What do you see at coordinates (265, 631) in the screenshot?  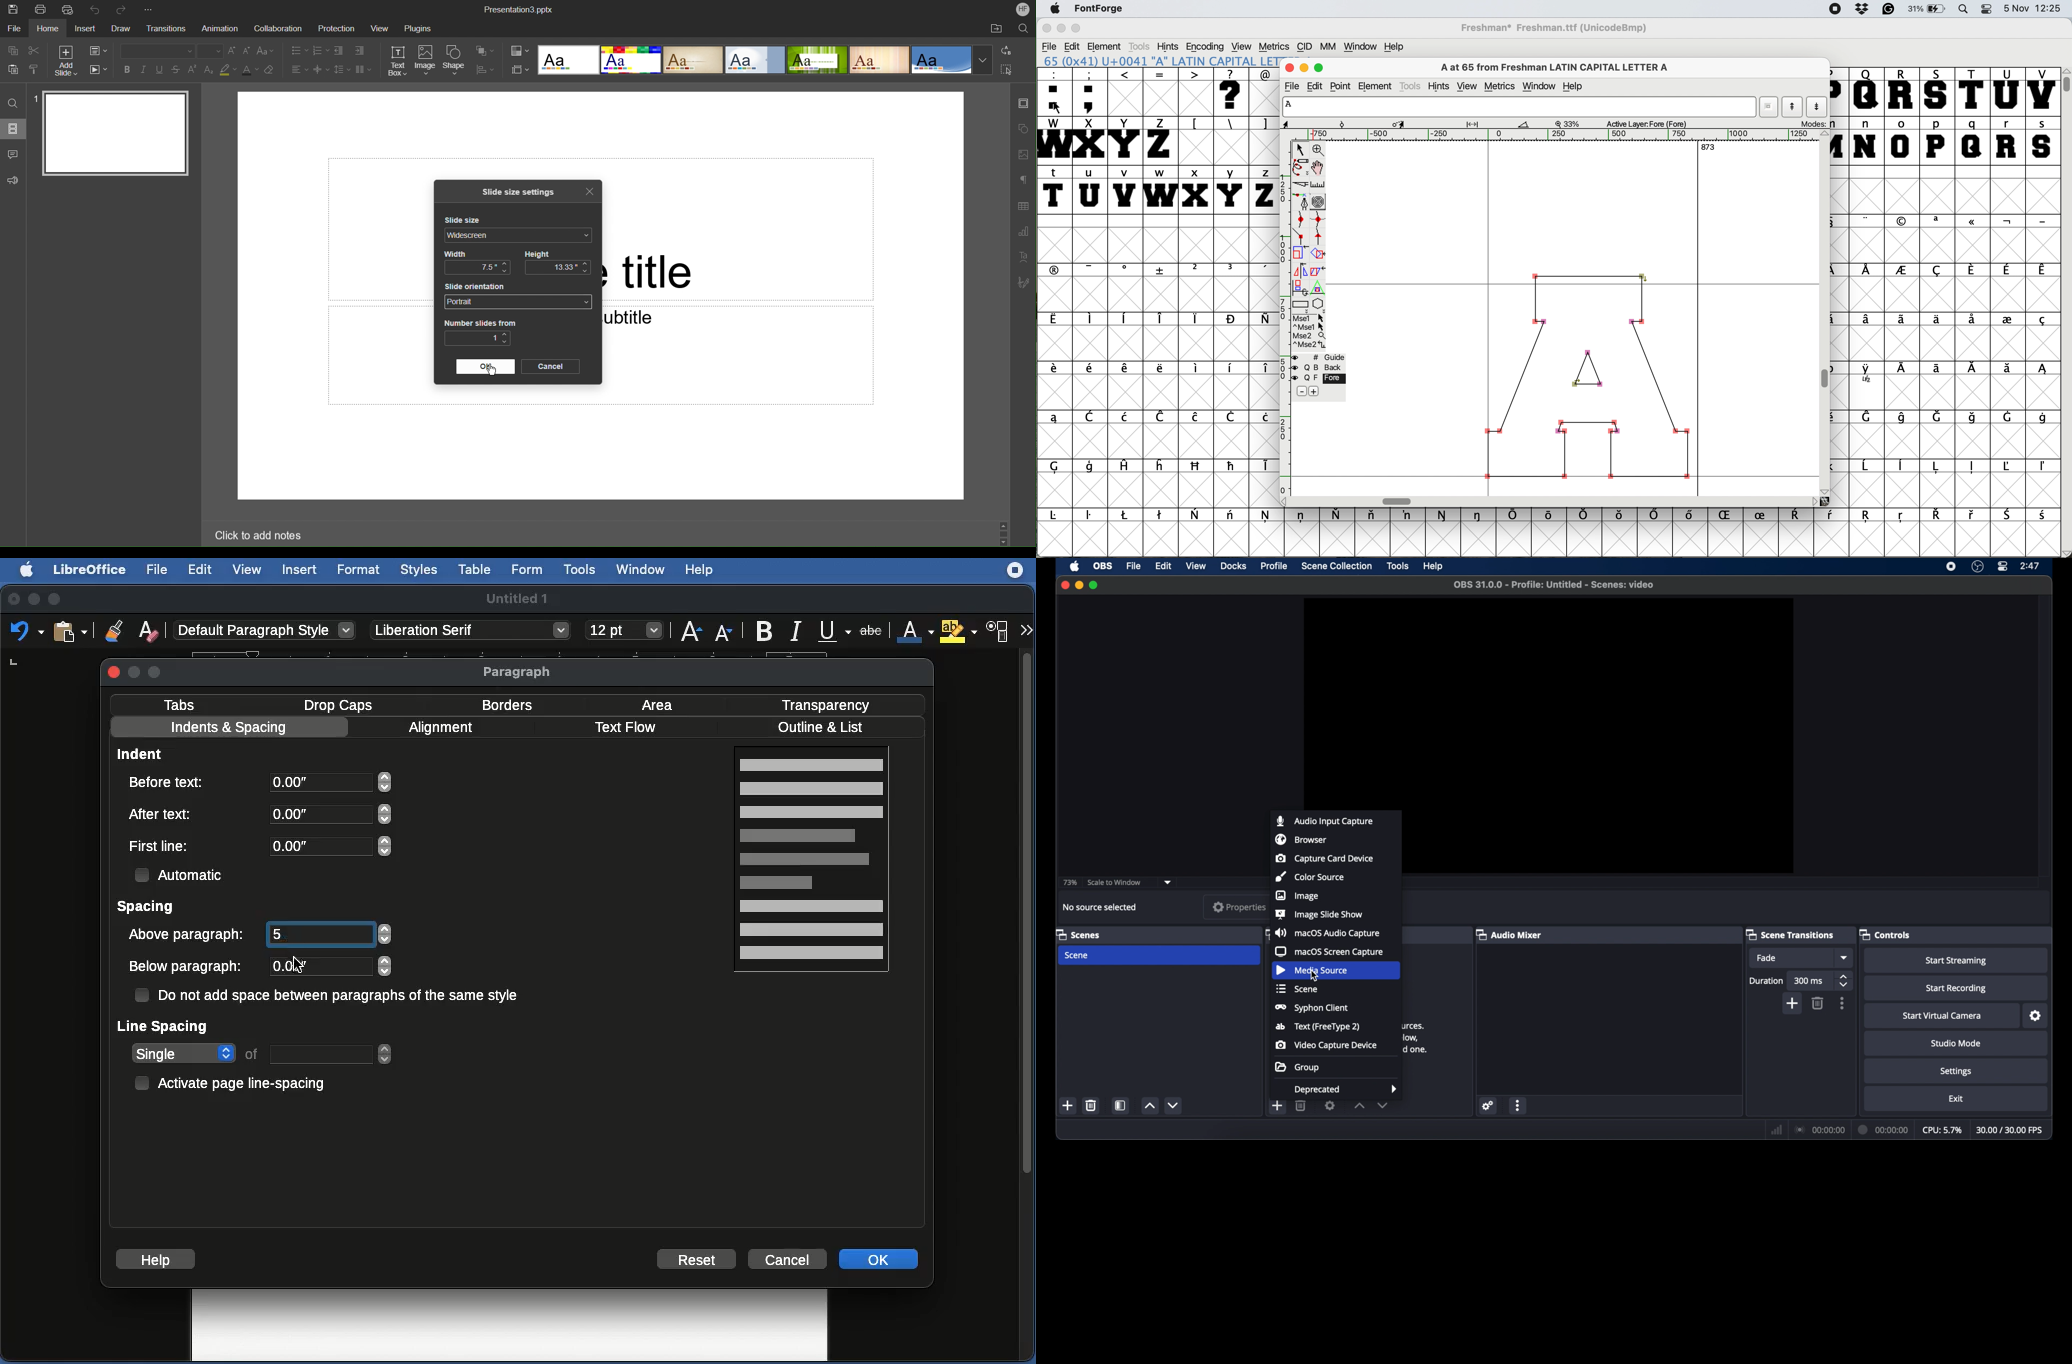 I see `Default paragraph styl` at bounding box center [265, 631].